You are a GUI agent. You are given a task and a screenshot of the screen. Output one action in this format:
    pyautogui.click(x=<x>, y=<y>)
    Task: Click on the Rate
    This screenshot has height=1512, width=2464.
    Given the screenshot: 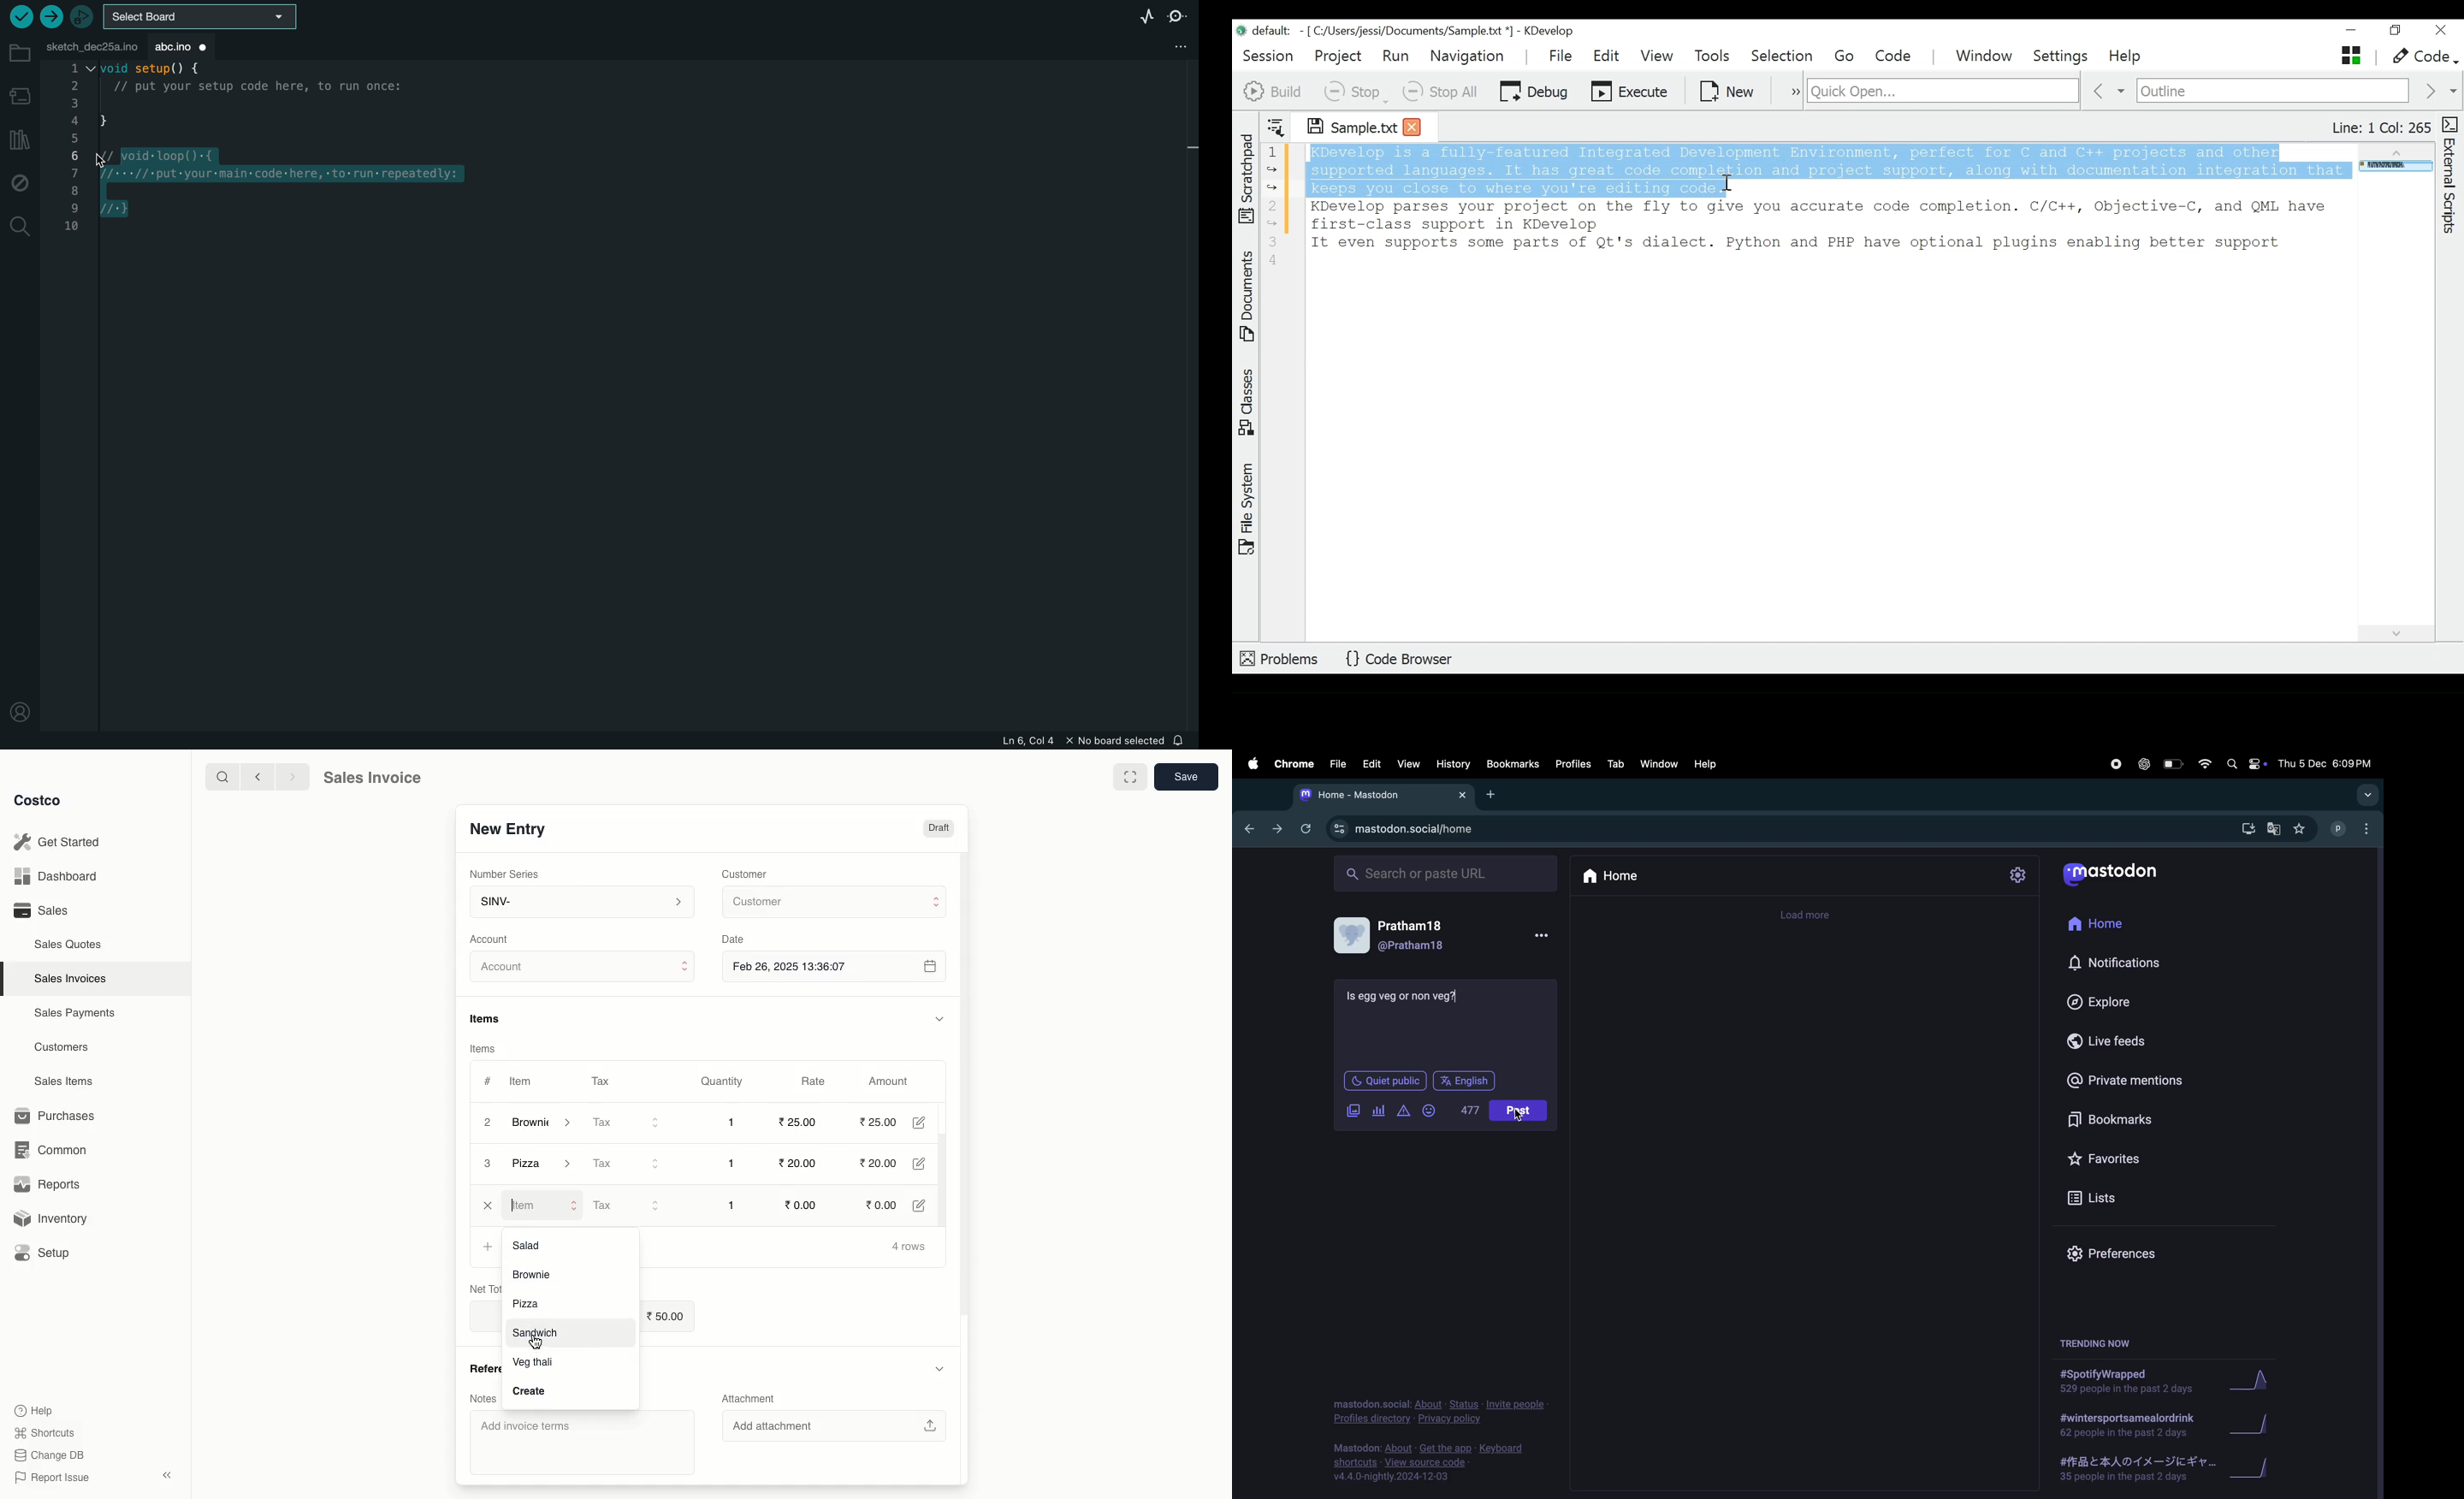 What is the action you would take?
    pyautogui.click(x=815, y=1081)
    